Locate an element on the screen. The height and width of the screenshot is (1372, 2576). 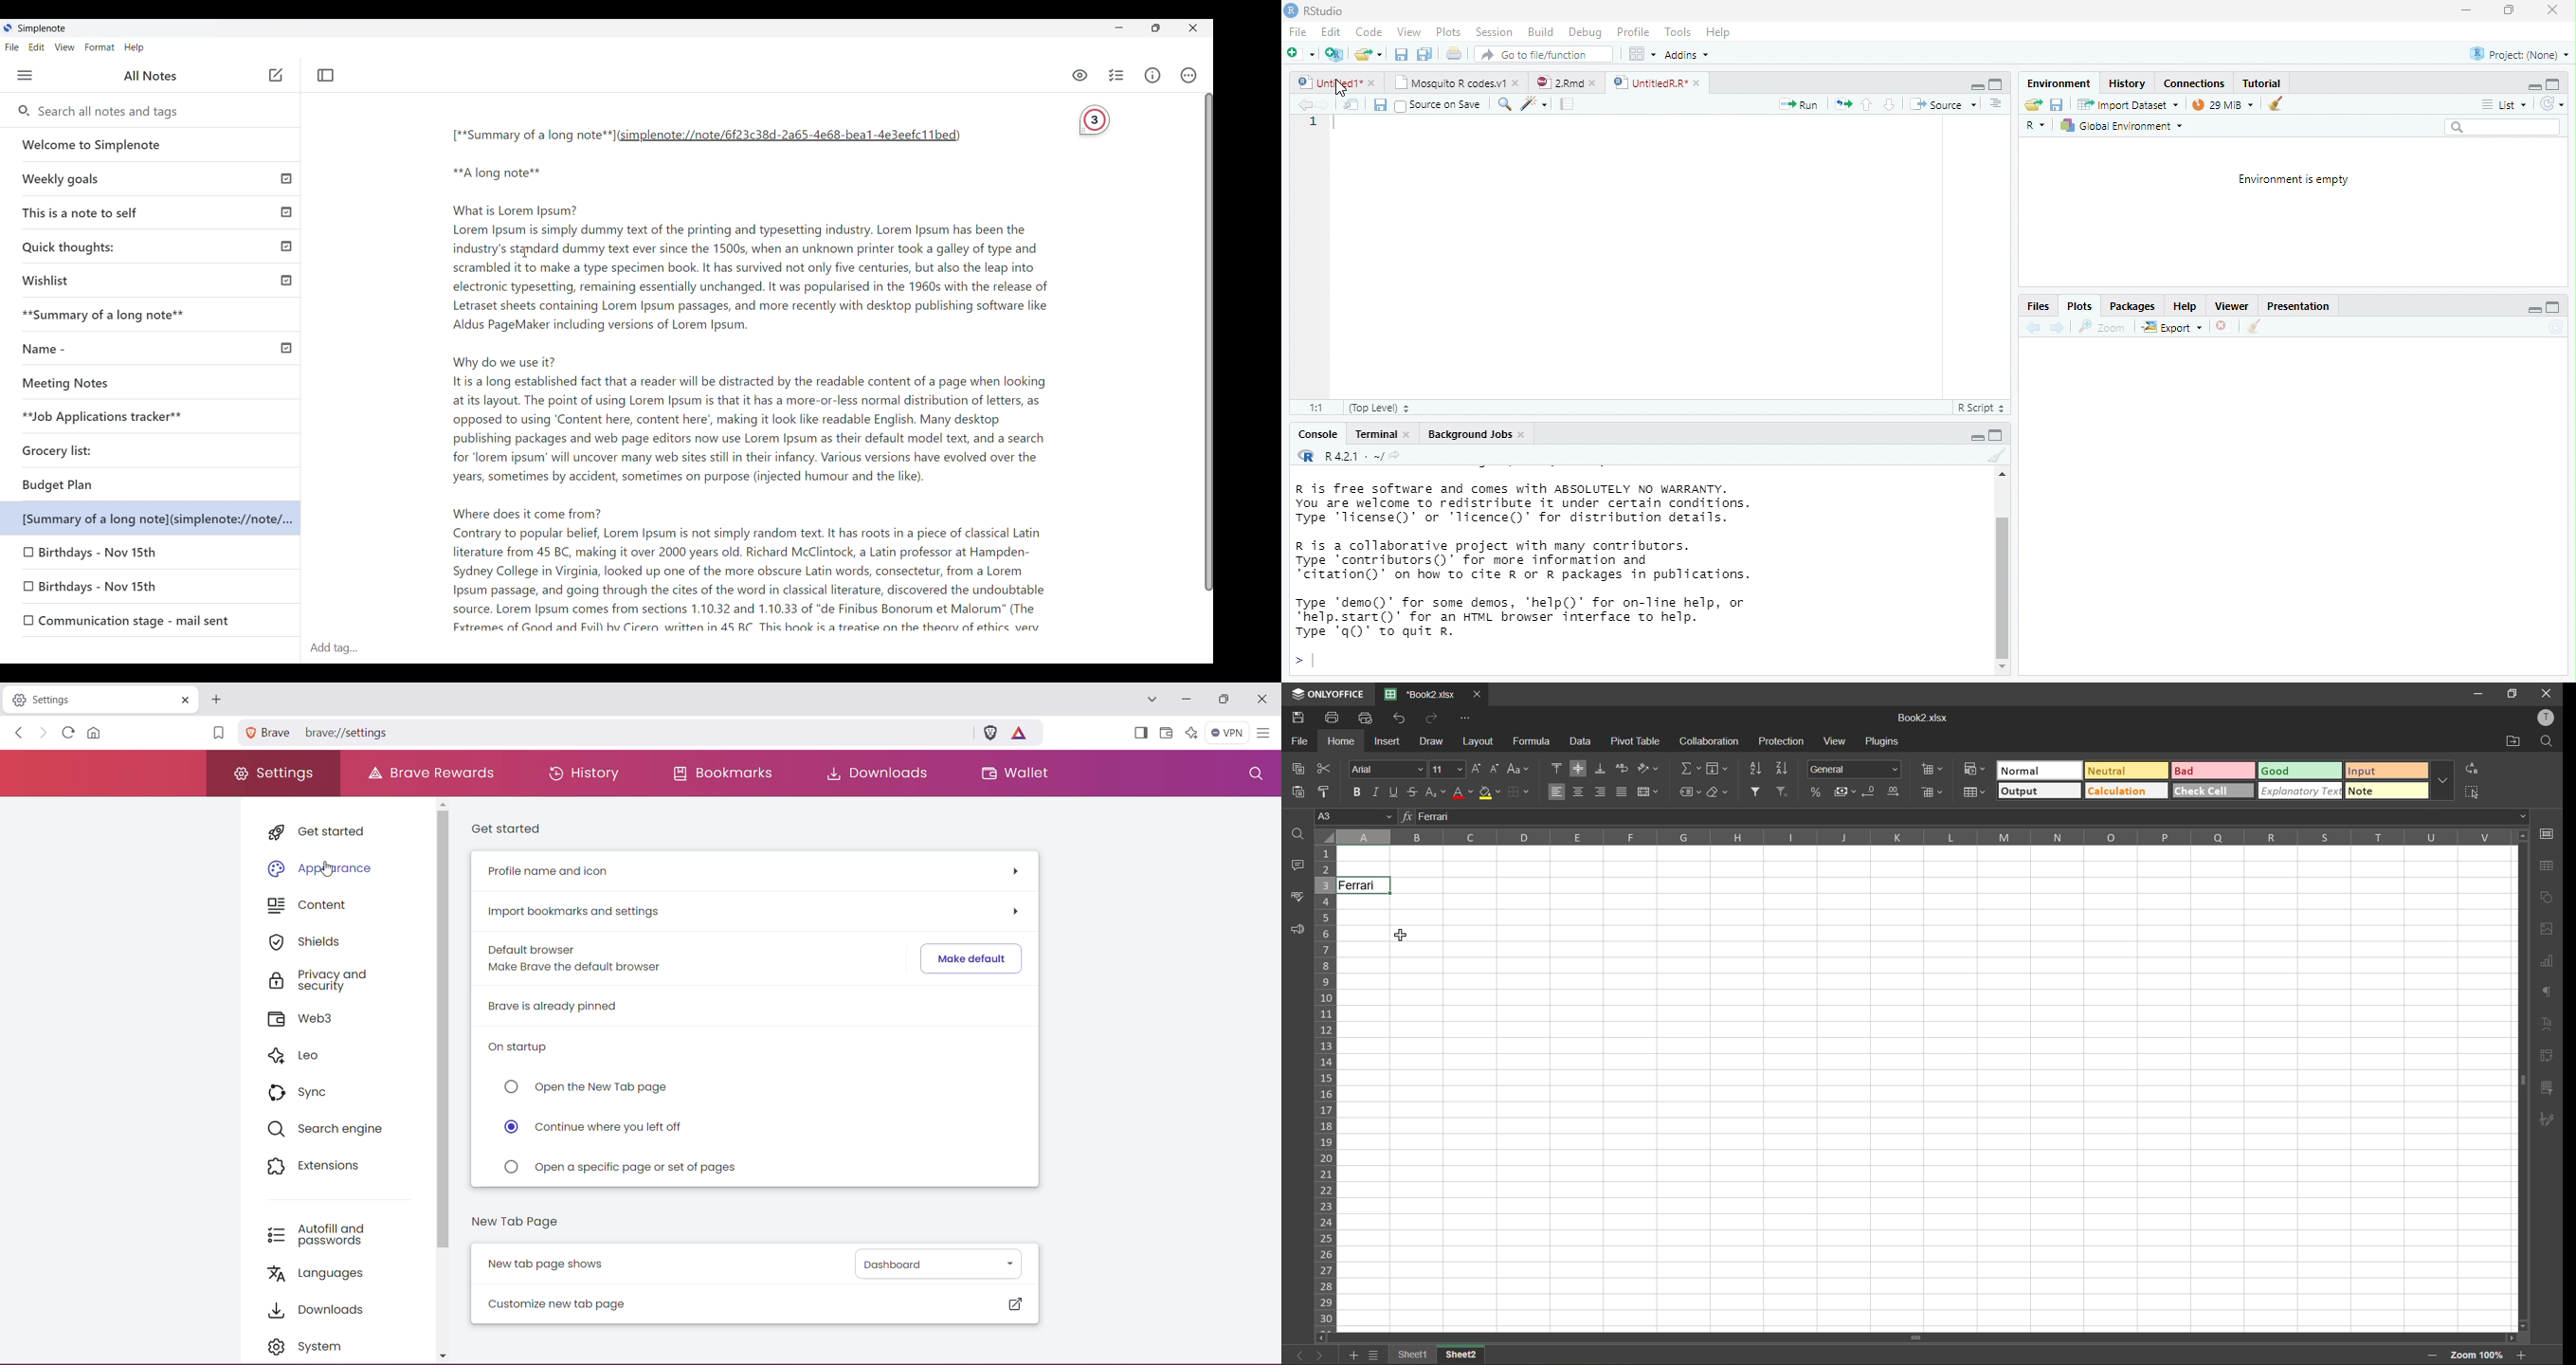
Edit is located at coordinates (1331, 31).